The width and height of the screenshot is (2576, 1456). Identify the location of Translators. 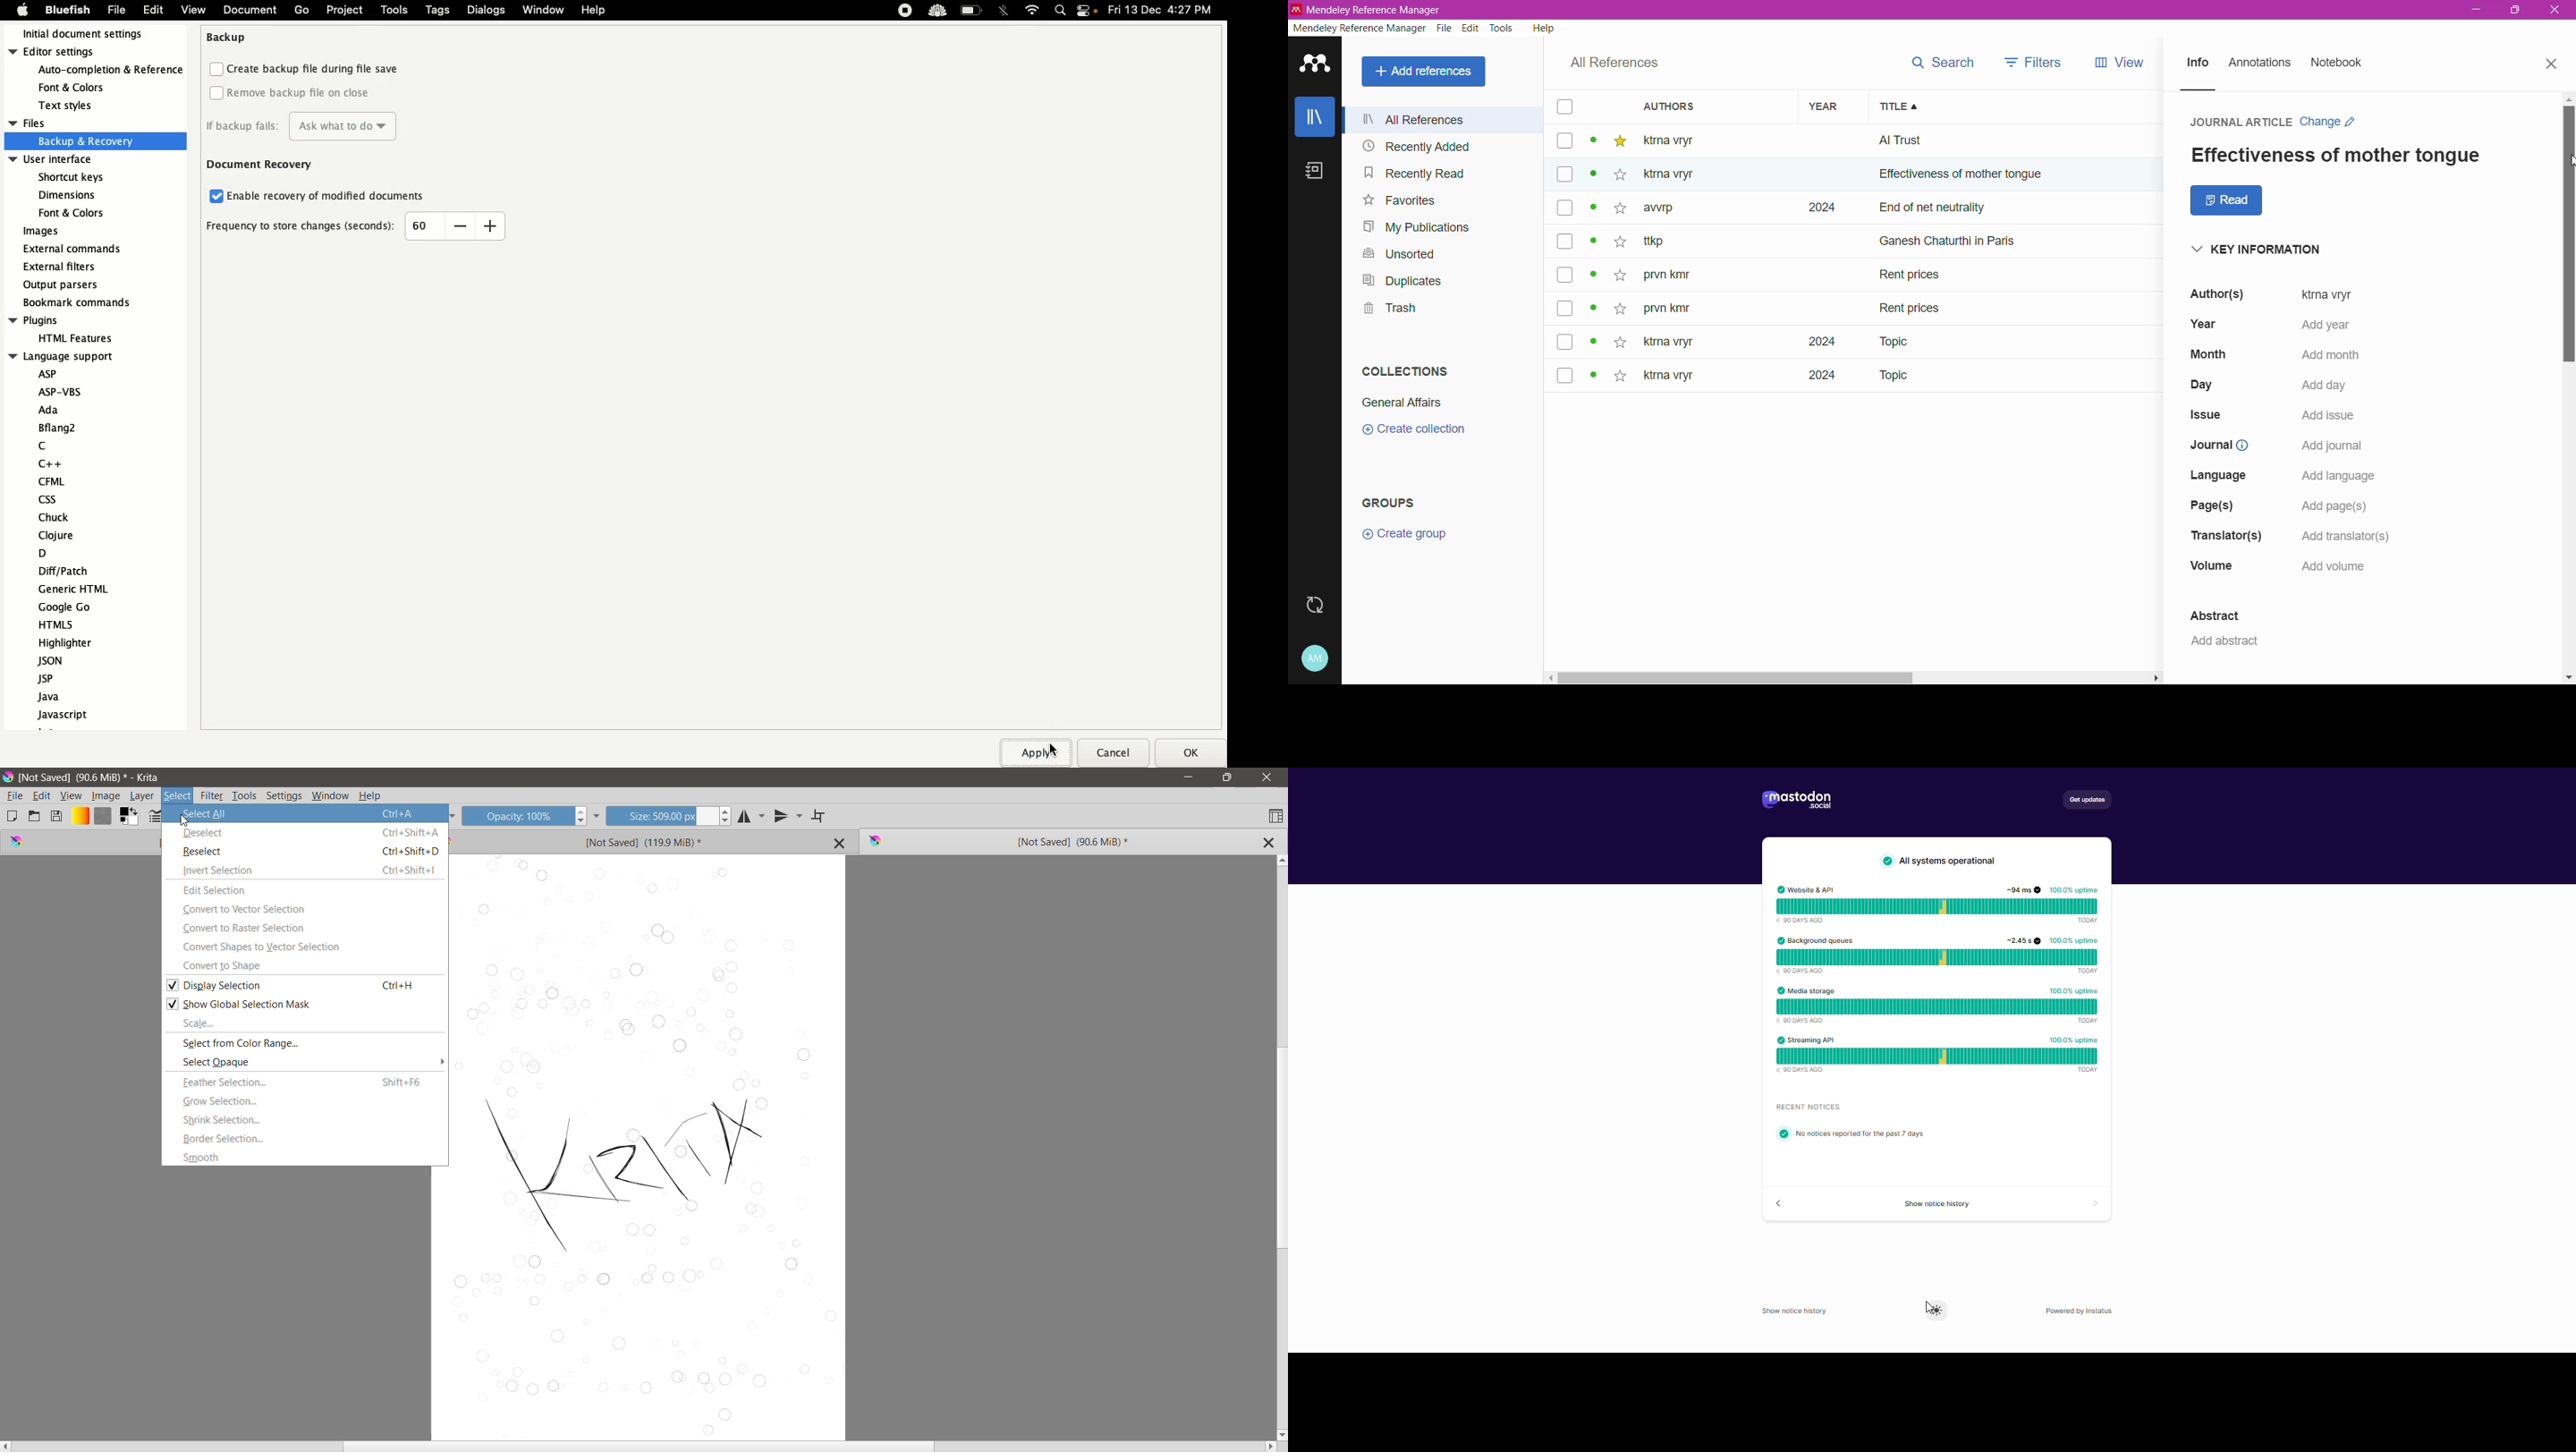
(2226, 536).